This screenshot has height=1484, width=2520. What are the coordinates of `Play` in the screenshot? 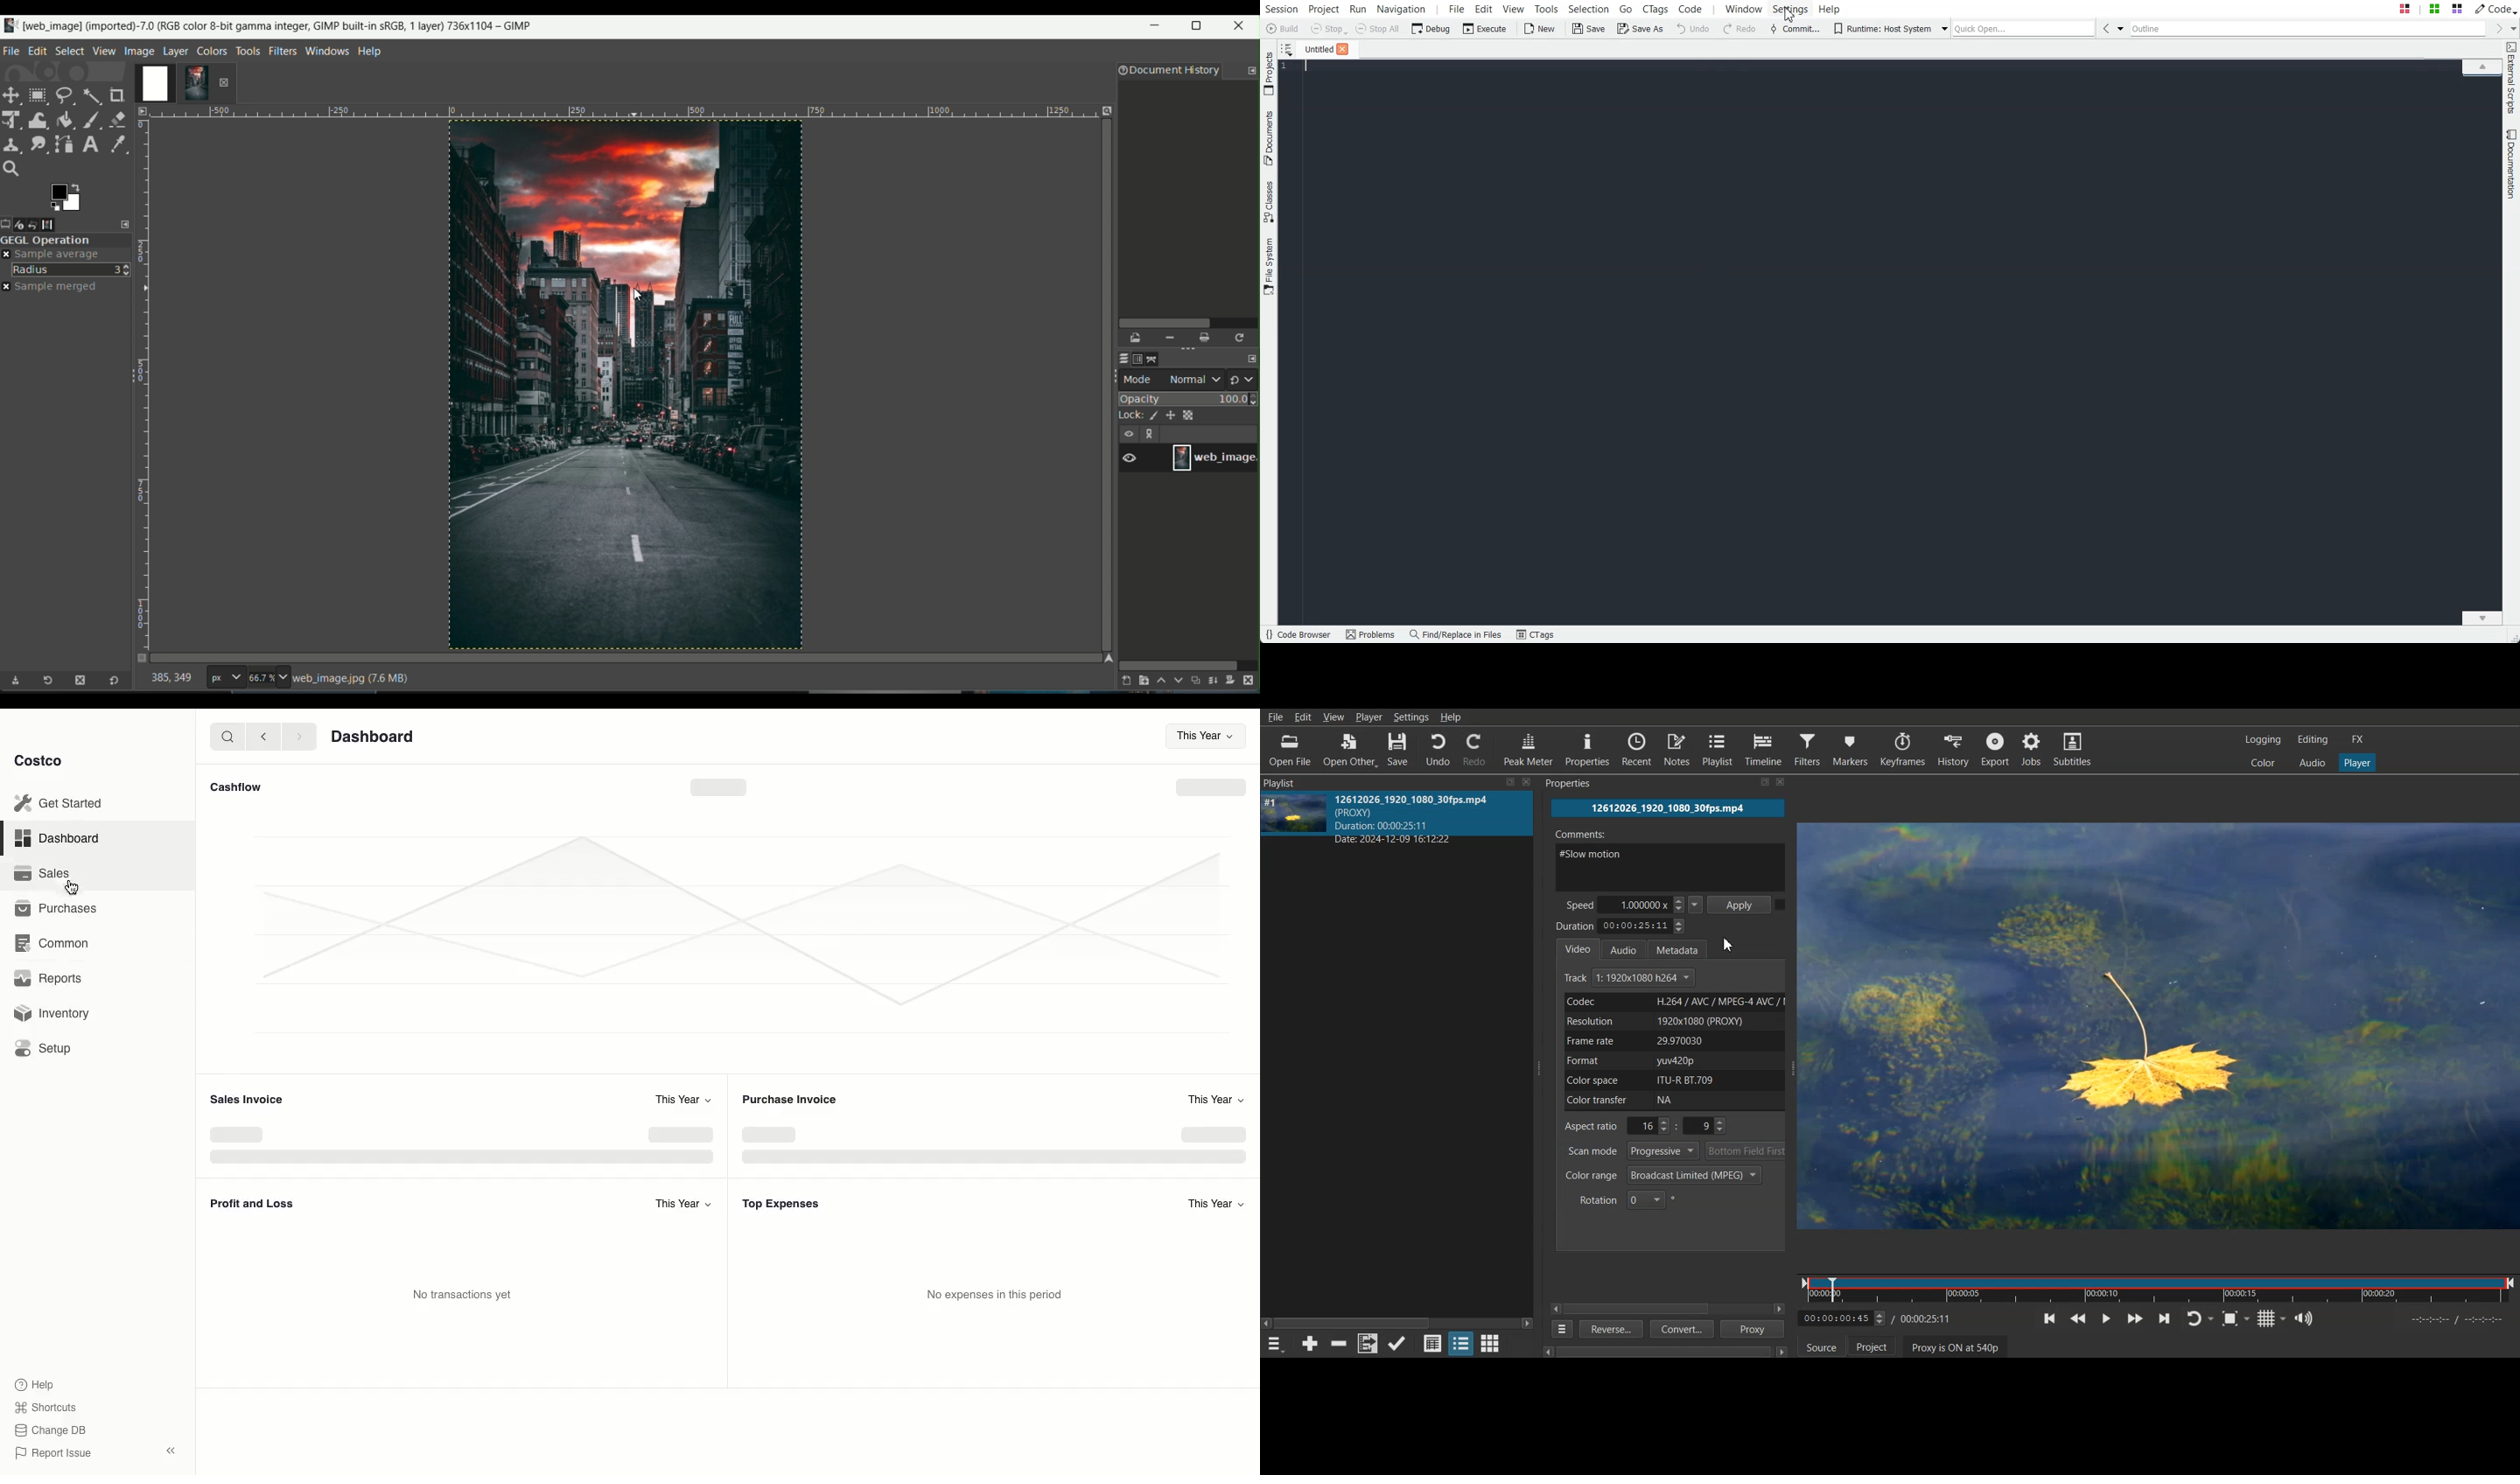 It's located at (2105, 1318).